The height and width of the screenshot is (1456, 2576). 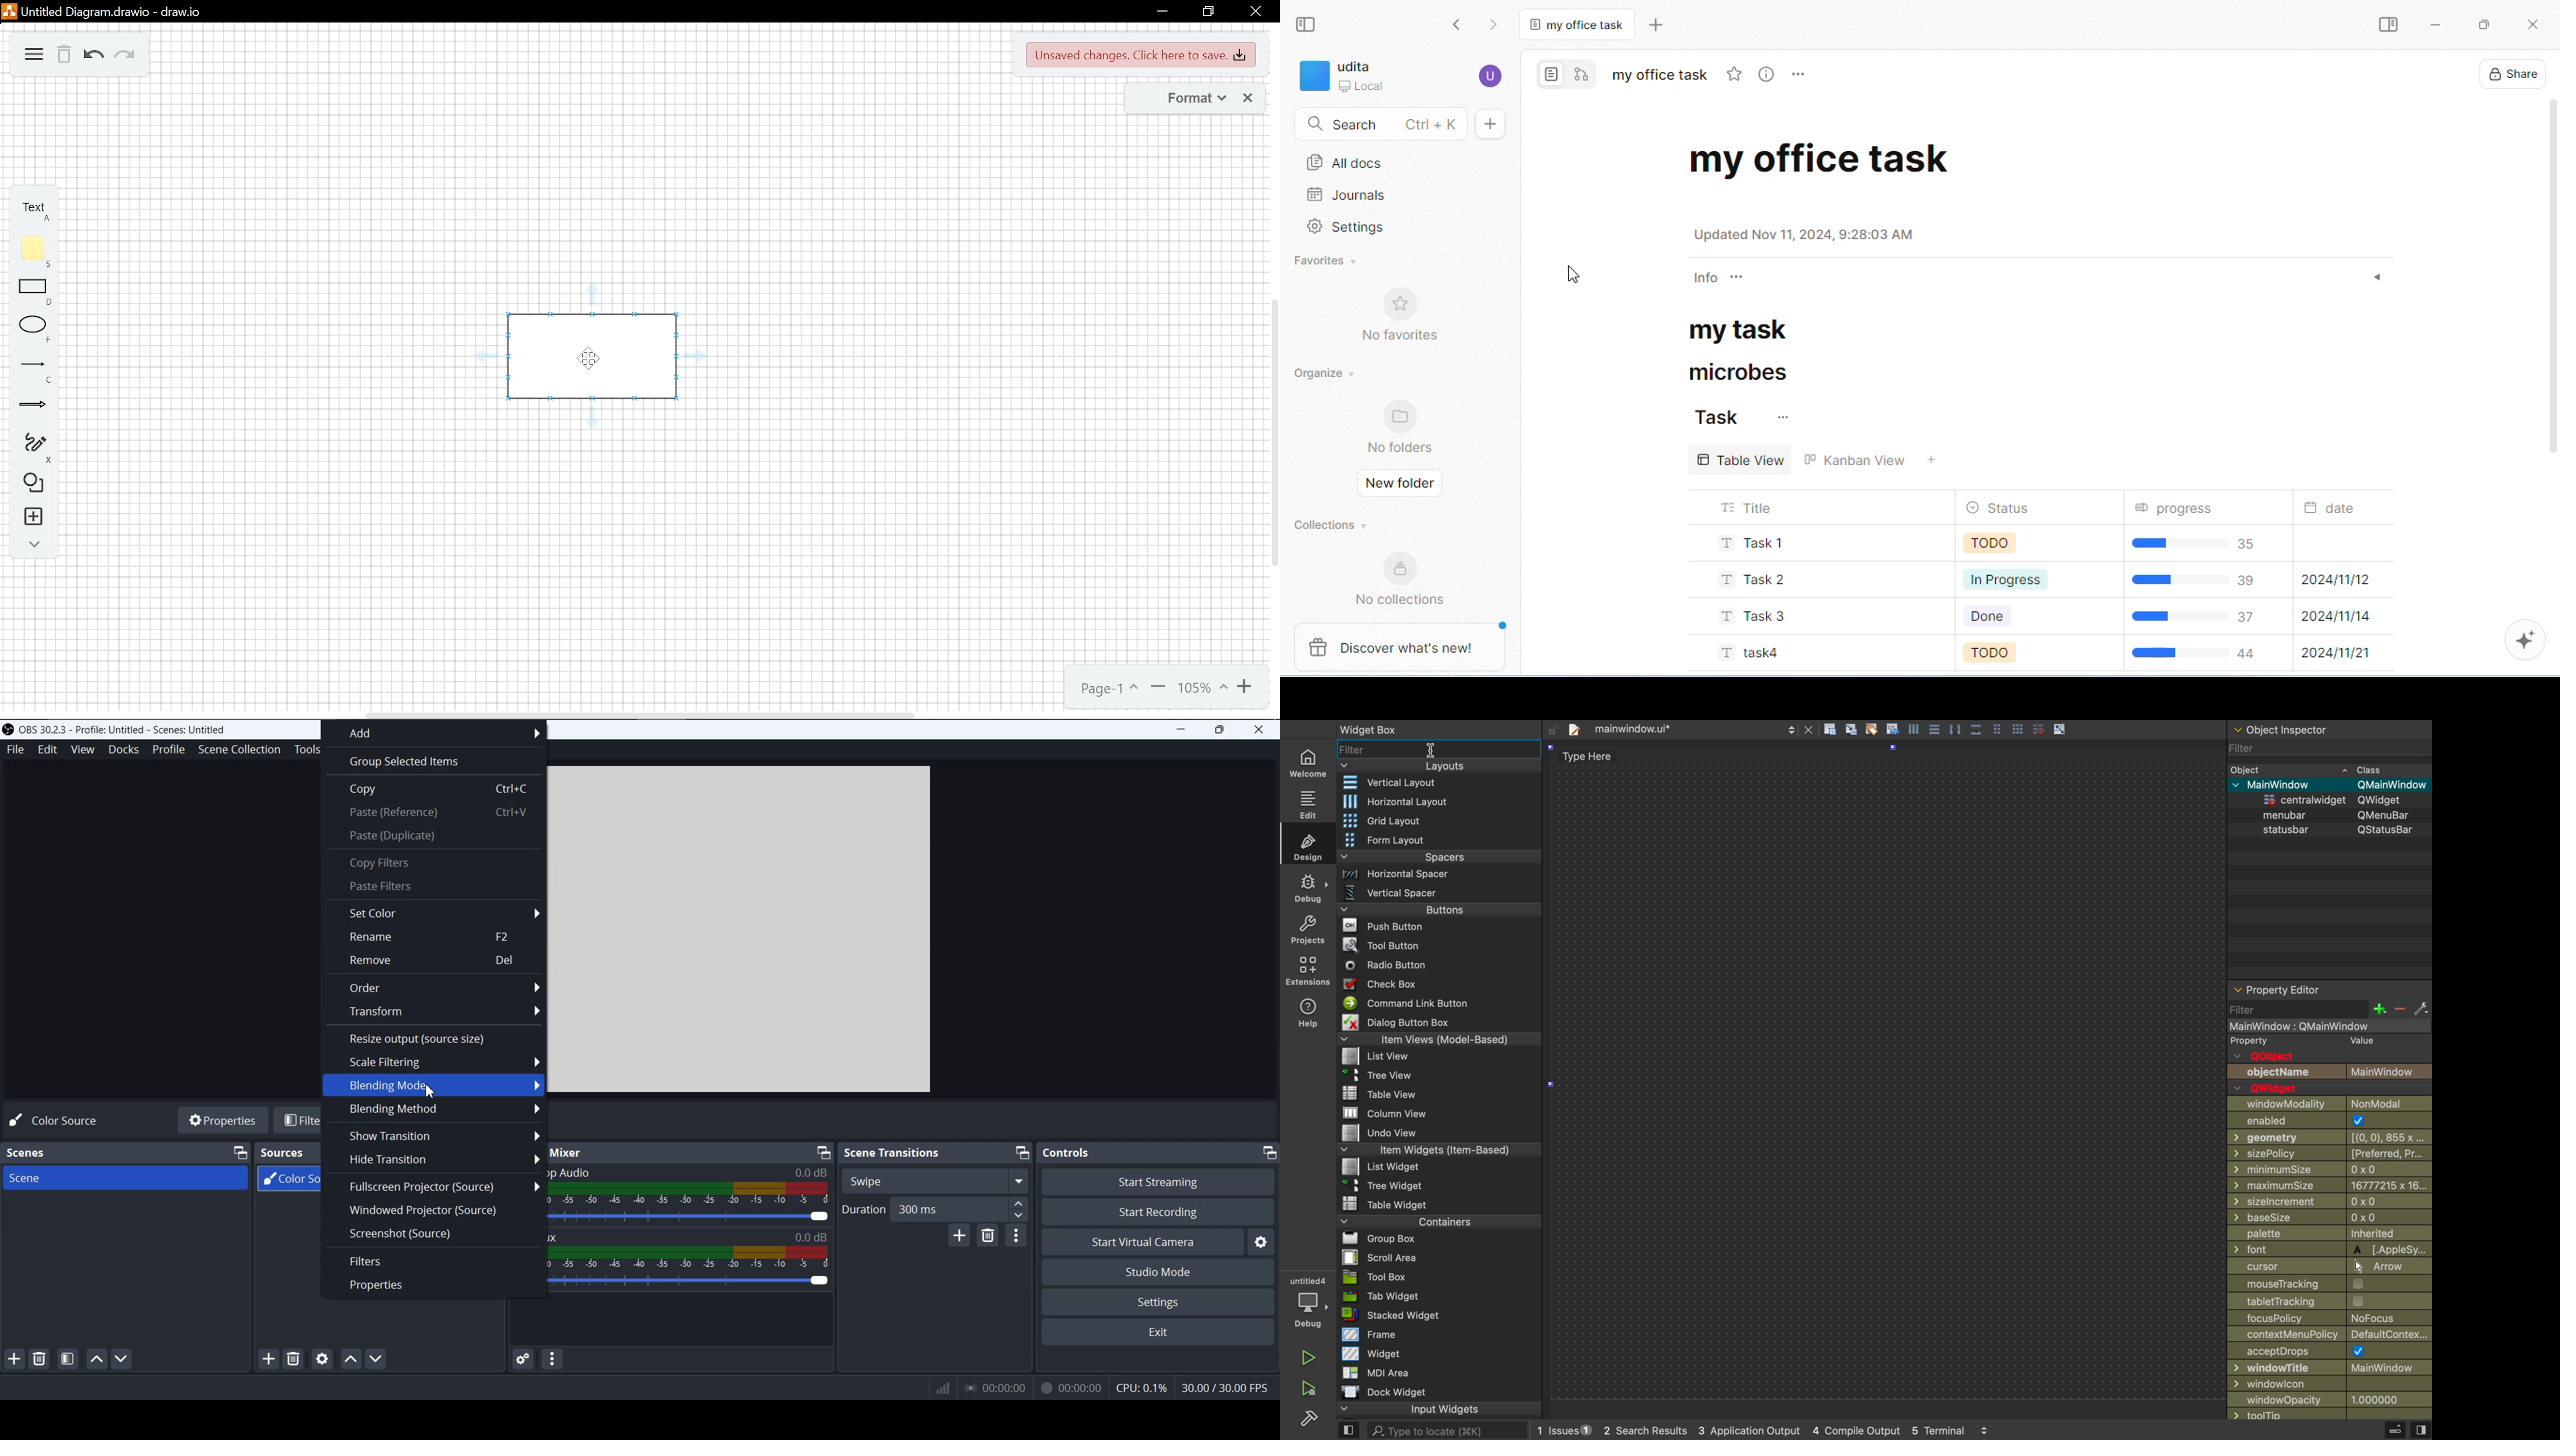 What do you see at coordinates (1437, 856) in the screenshot?
I see `spacers` at bounding box center [1437, 856].